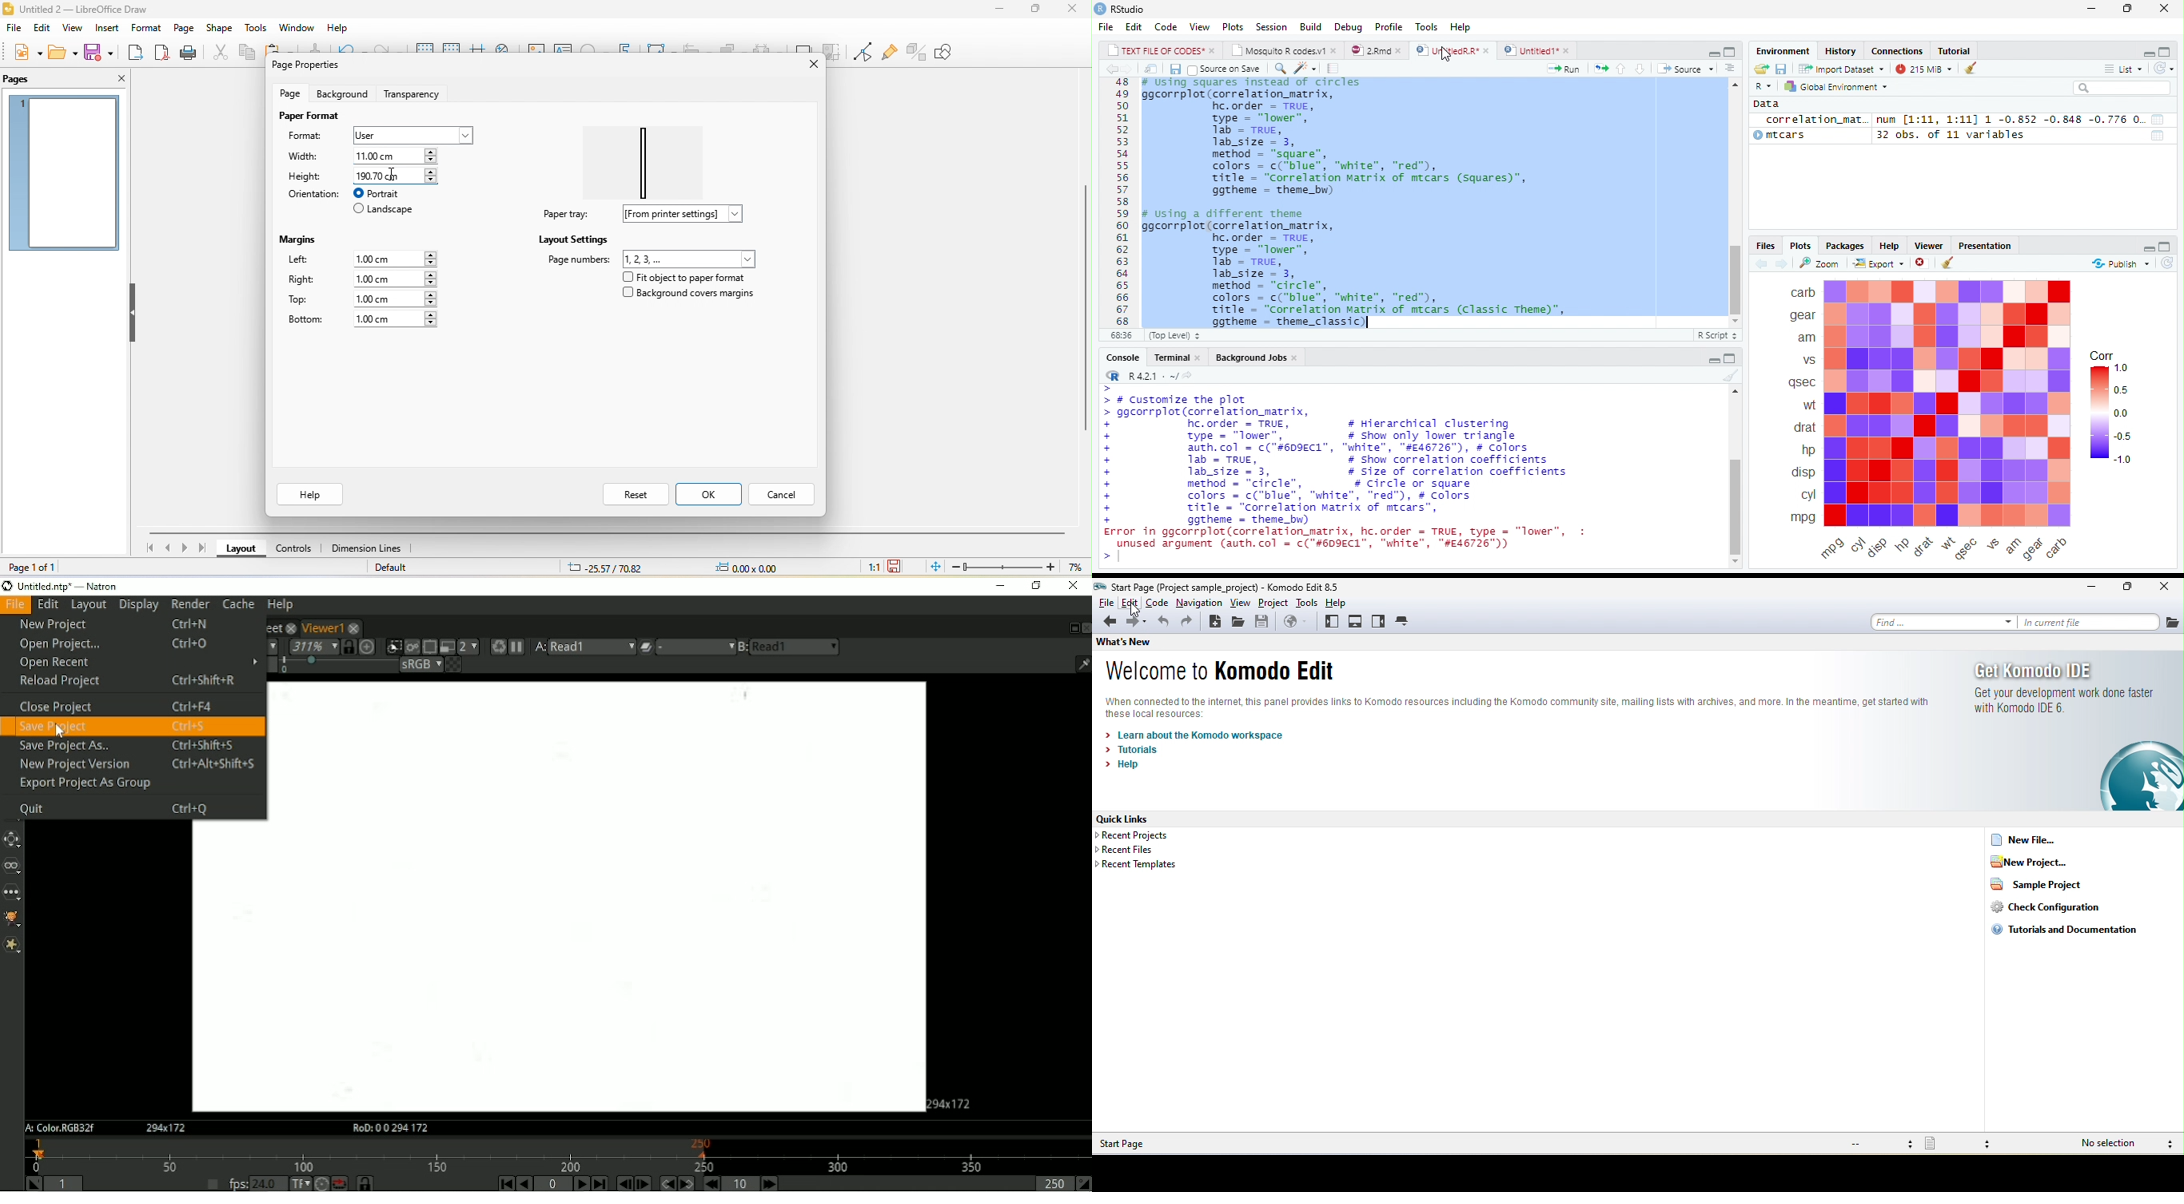  I want to click on Session, so click(1273, 29).